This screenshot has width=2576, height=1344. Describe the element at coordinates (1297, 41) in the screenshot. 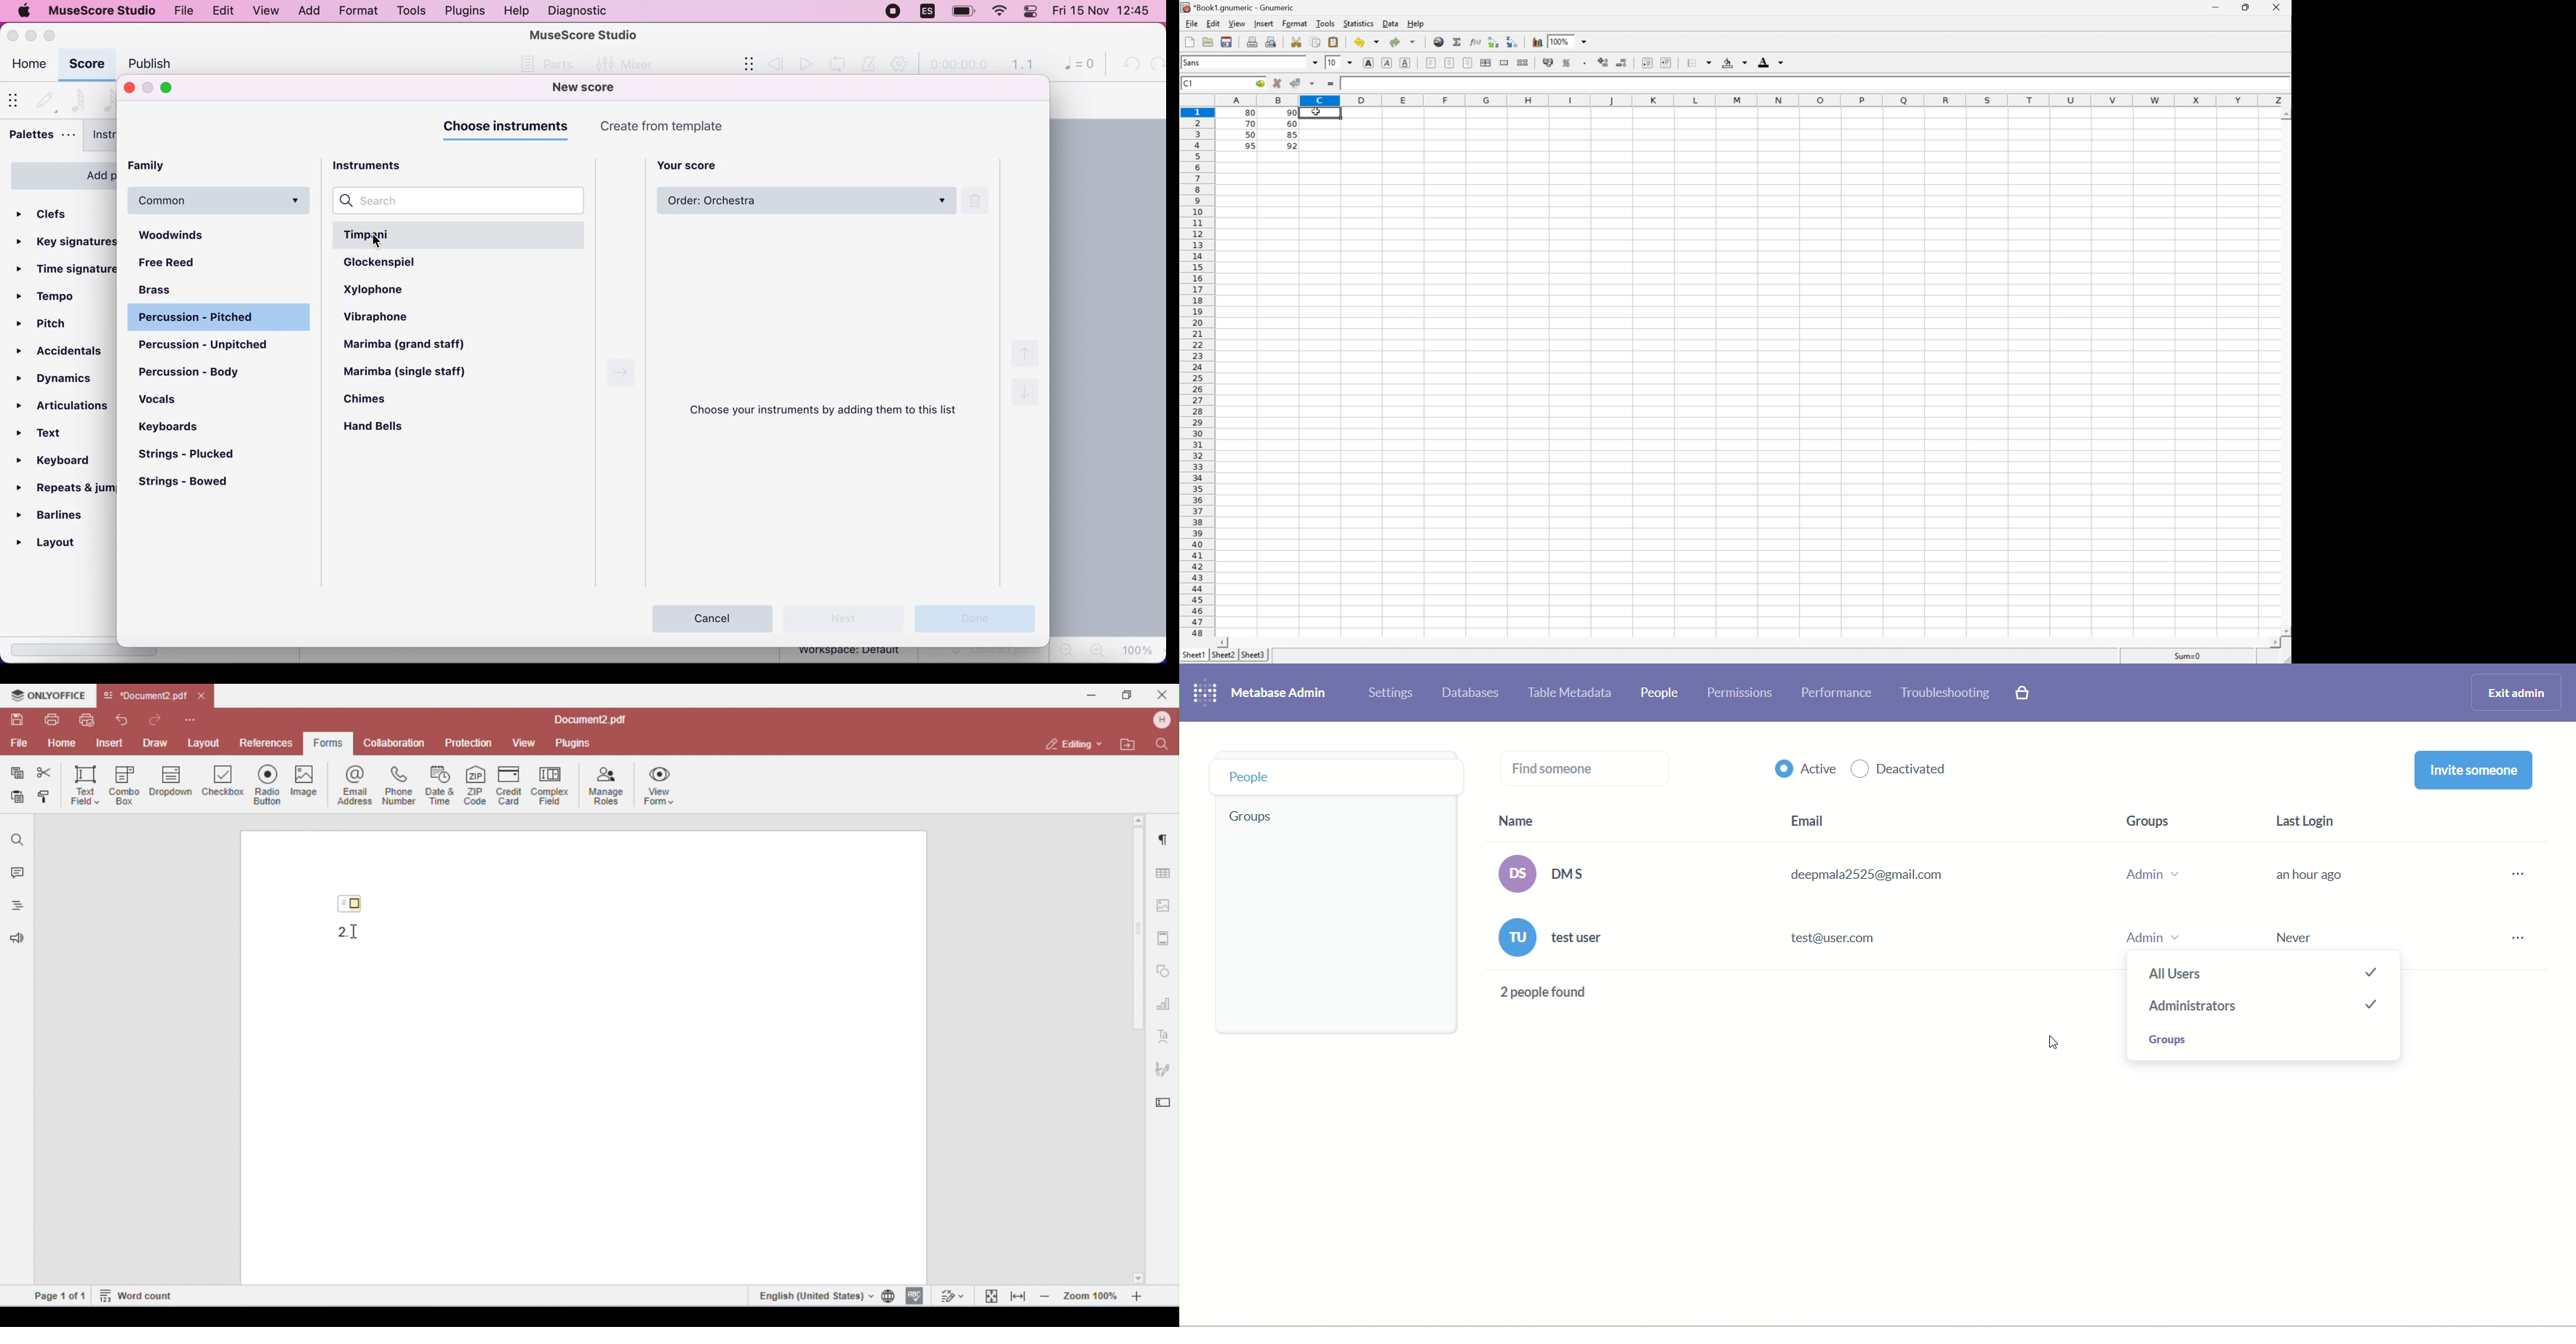

I see `Cut the selection` at that location.